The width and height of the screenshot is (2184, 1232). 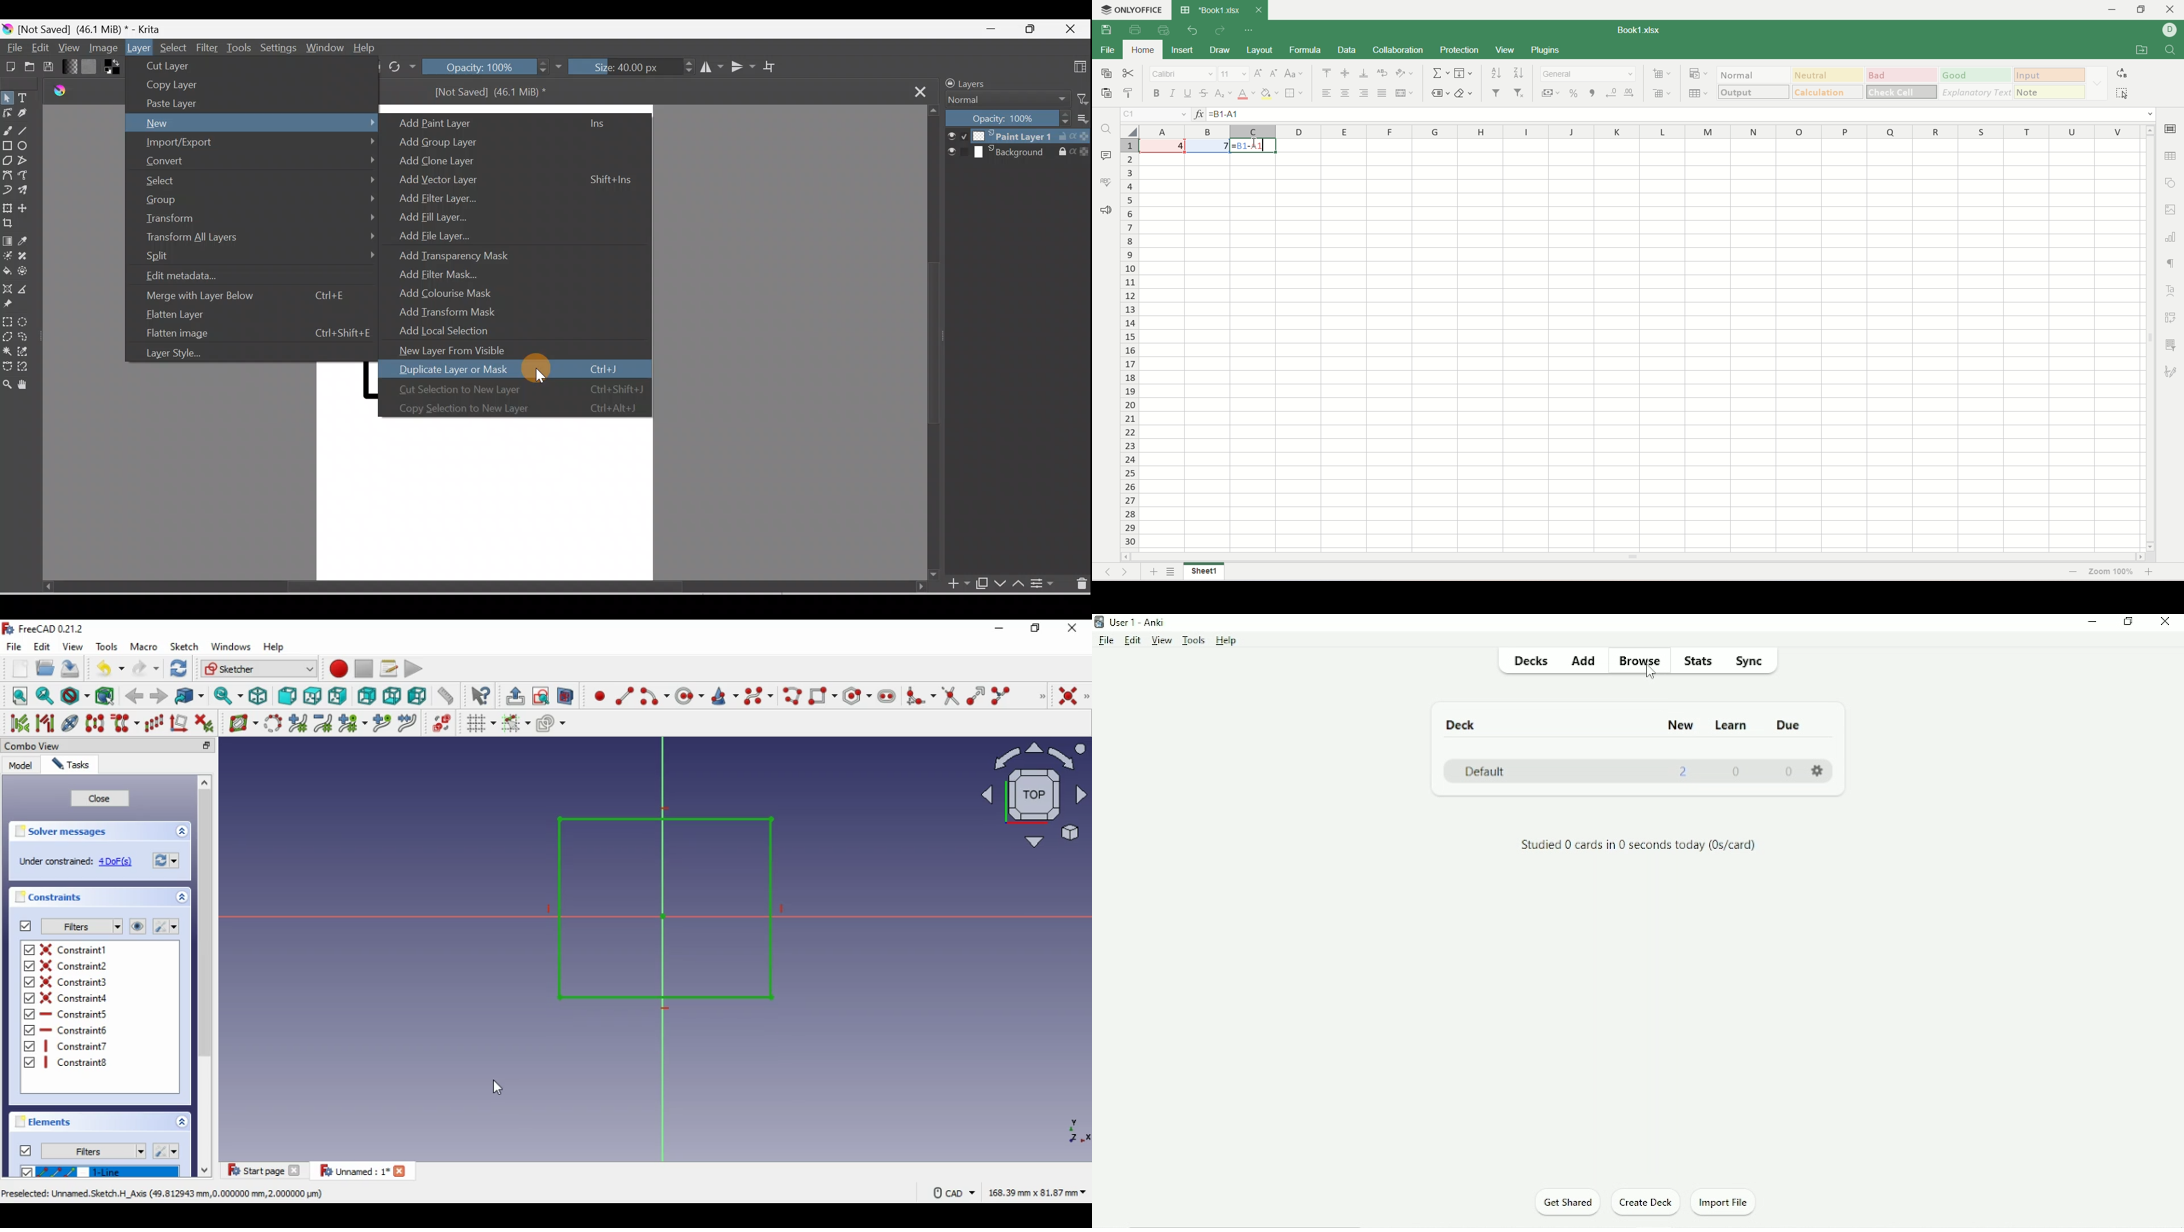 I want to click on tasks, so click(x=72, y=764).